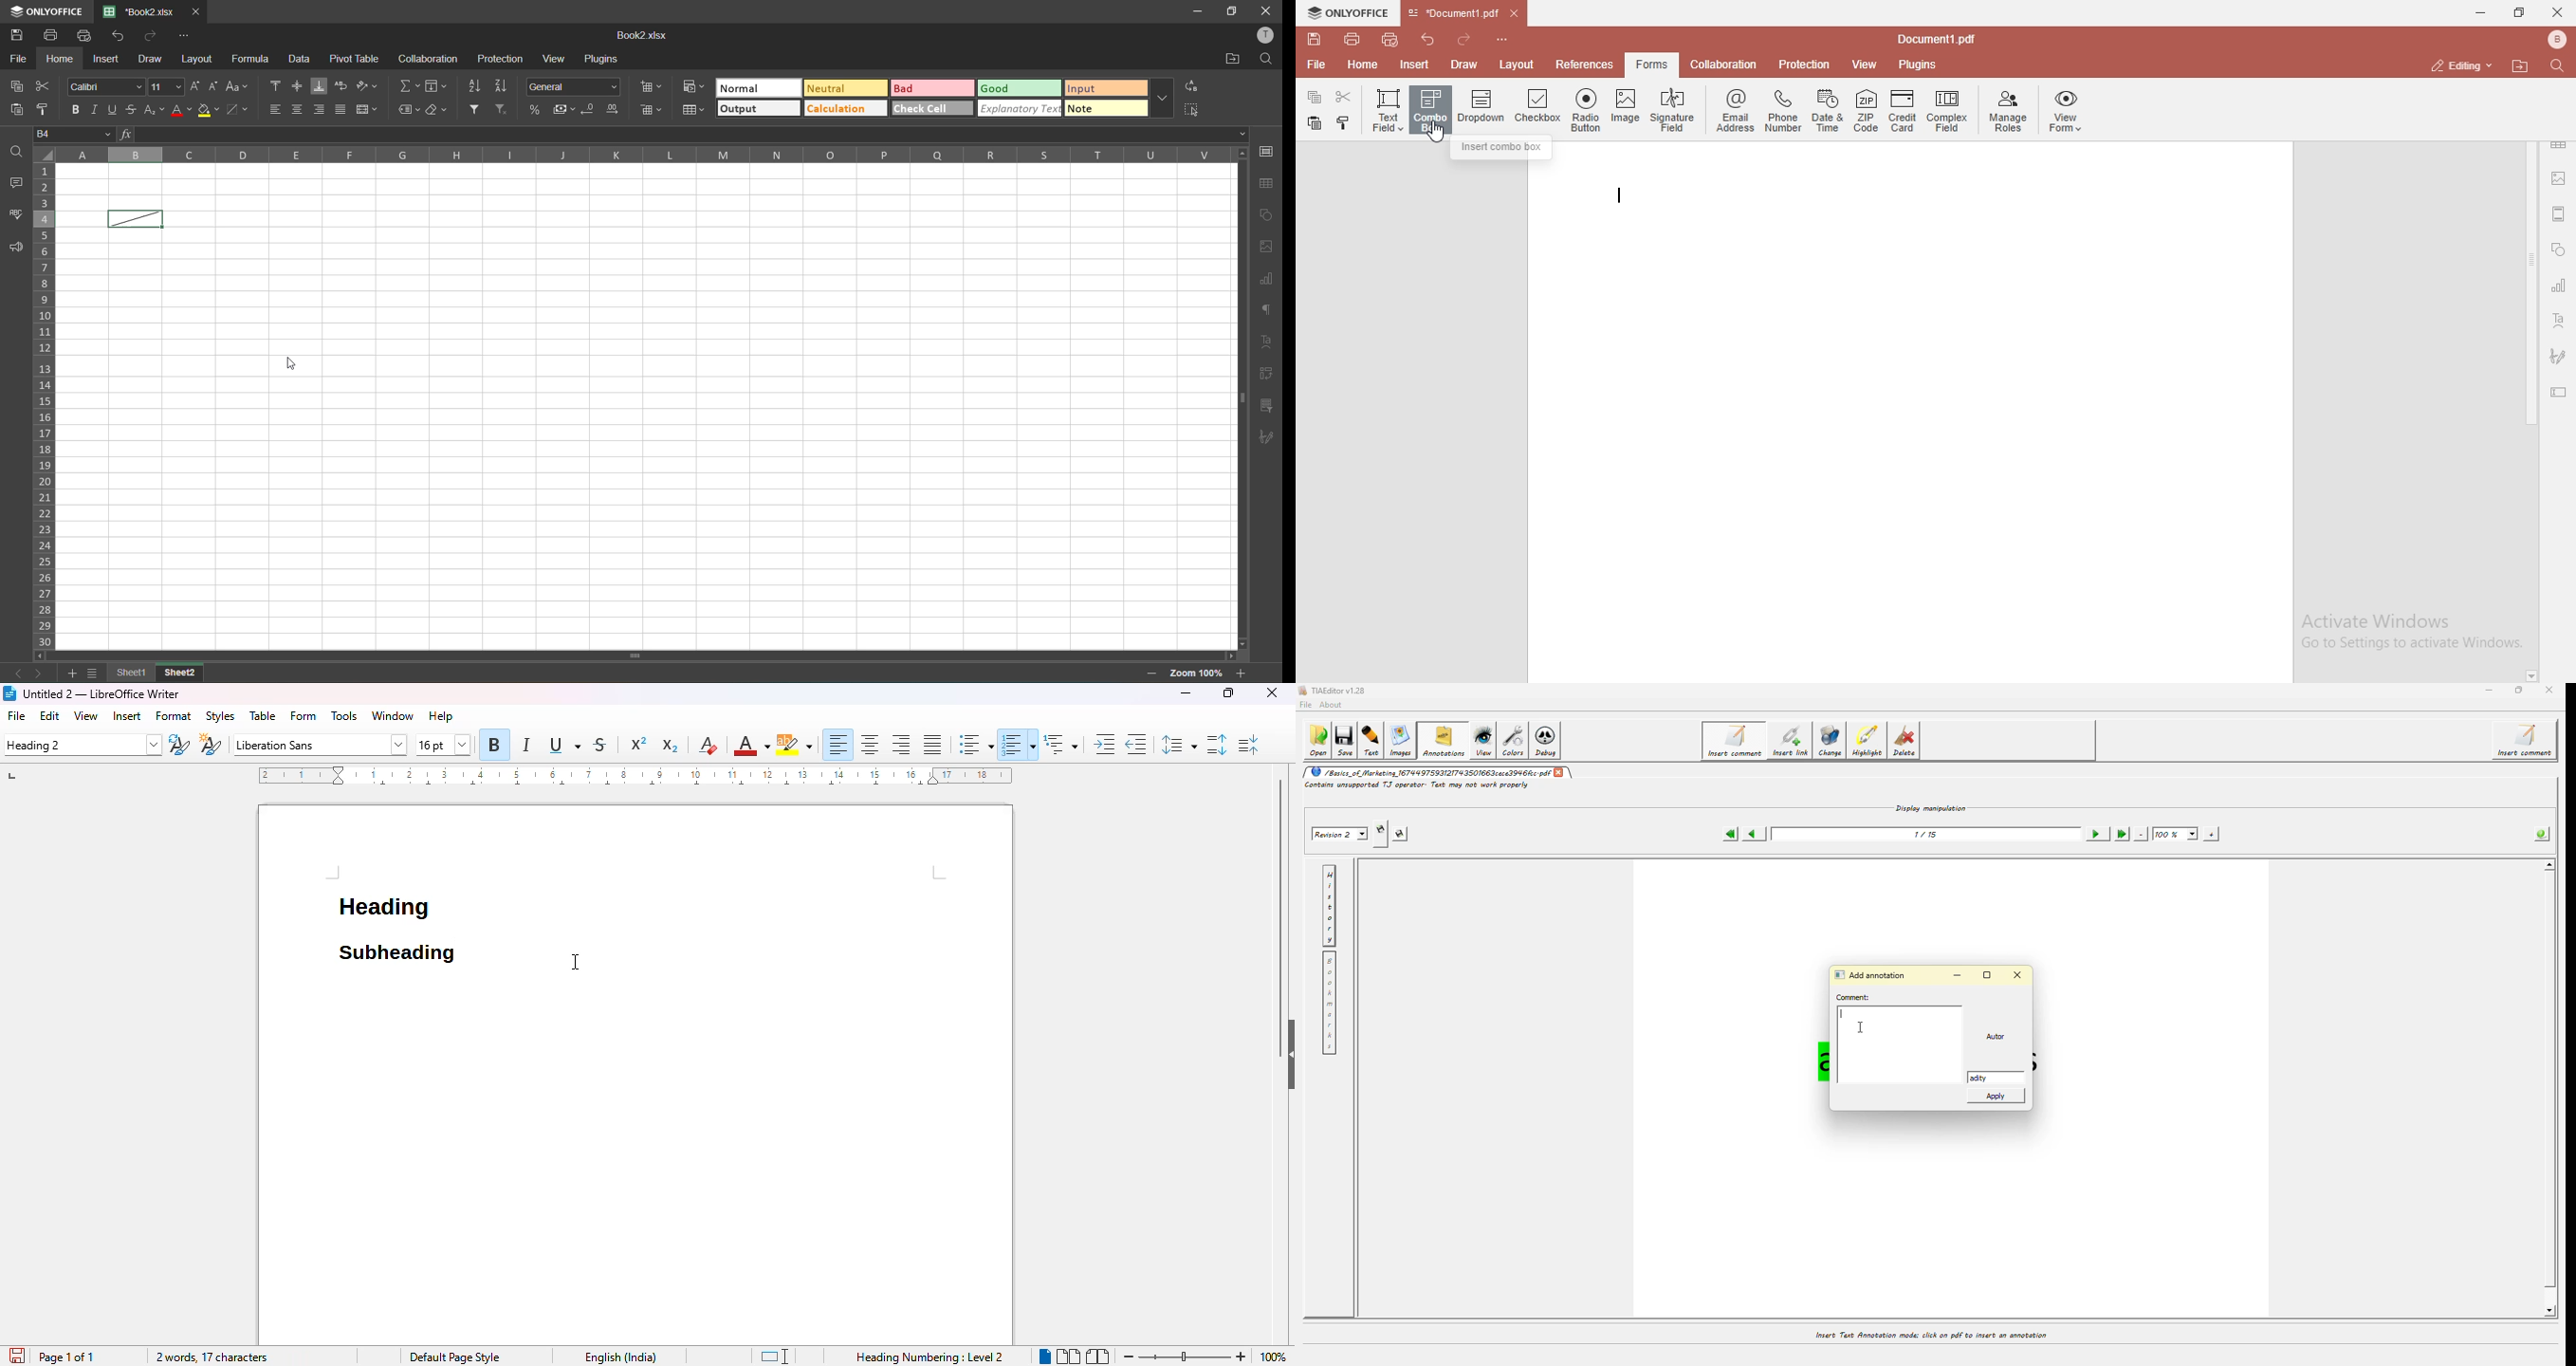 This screenshot has width=2576, height=1372. Describe the element at coordinates (1287, 1054) in the screenshot. I see `show` at that location.